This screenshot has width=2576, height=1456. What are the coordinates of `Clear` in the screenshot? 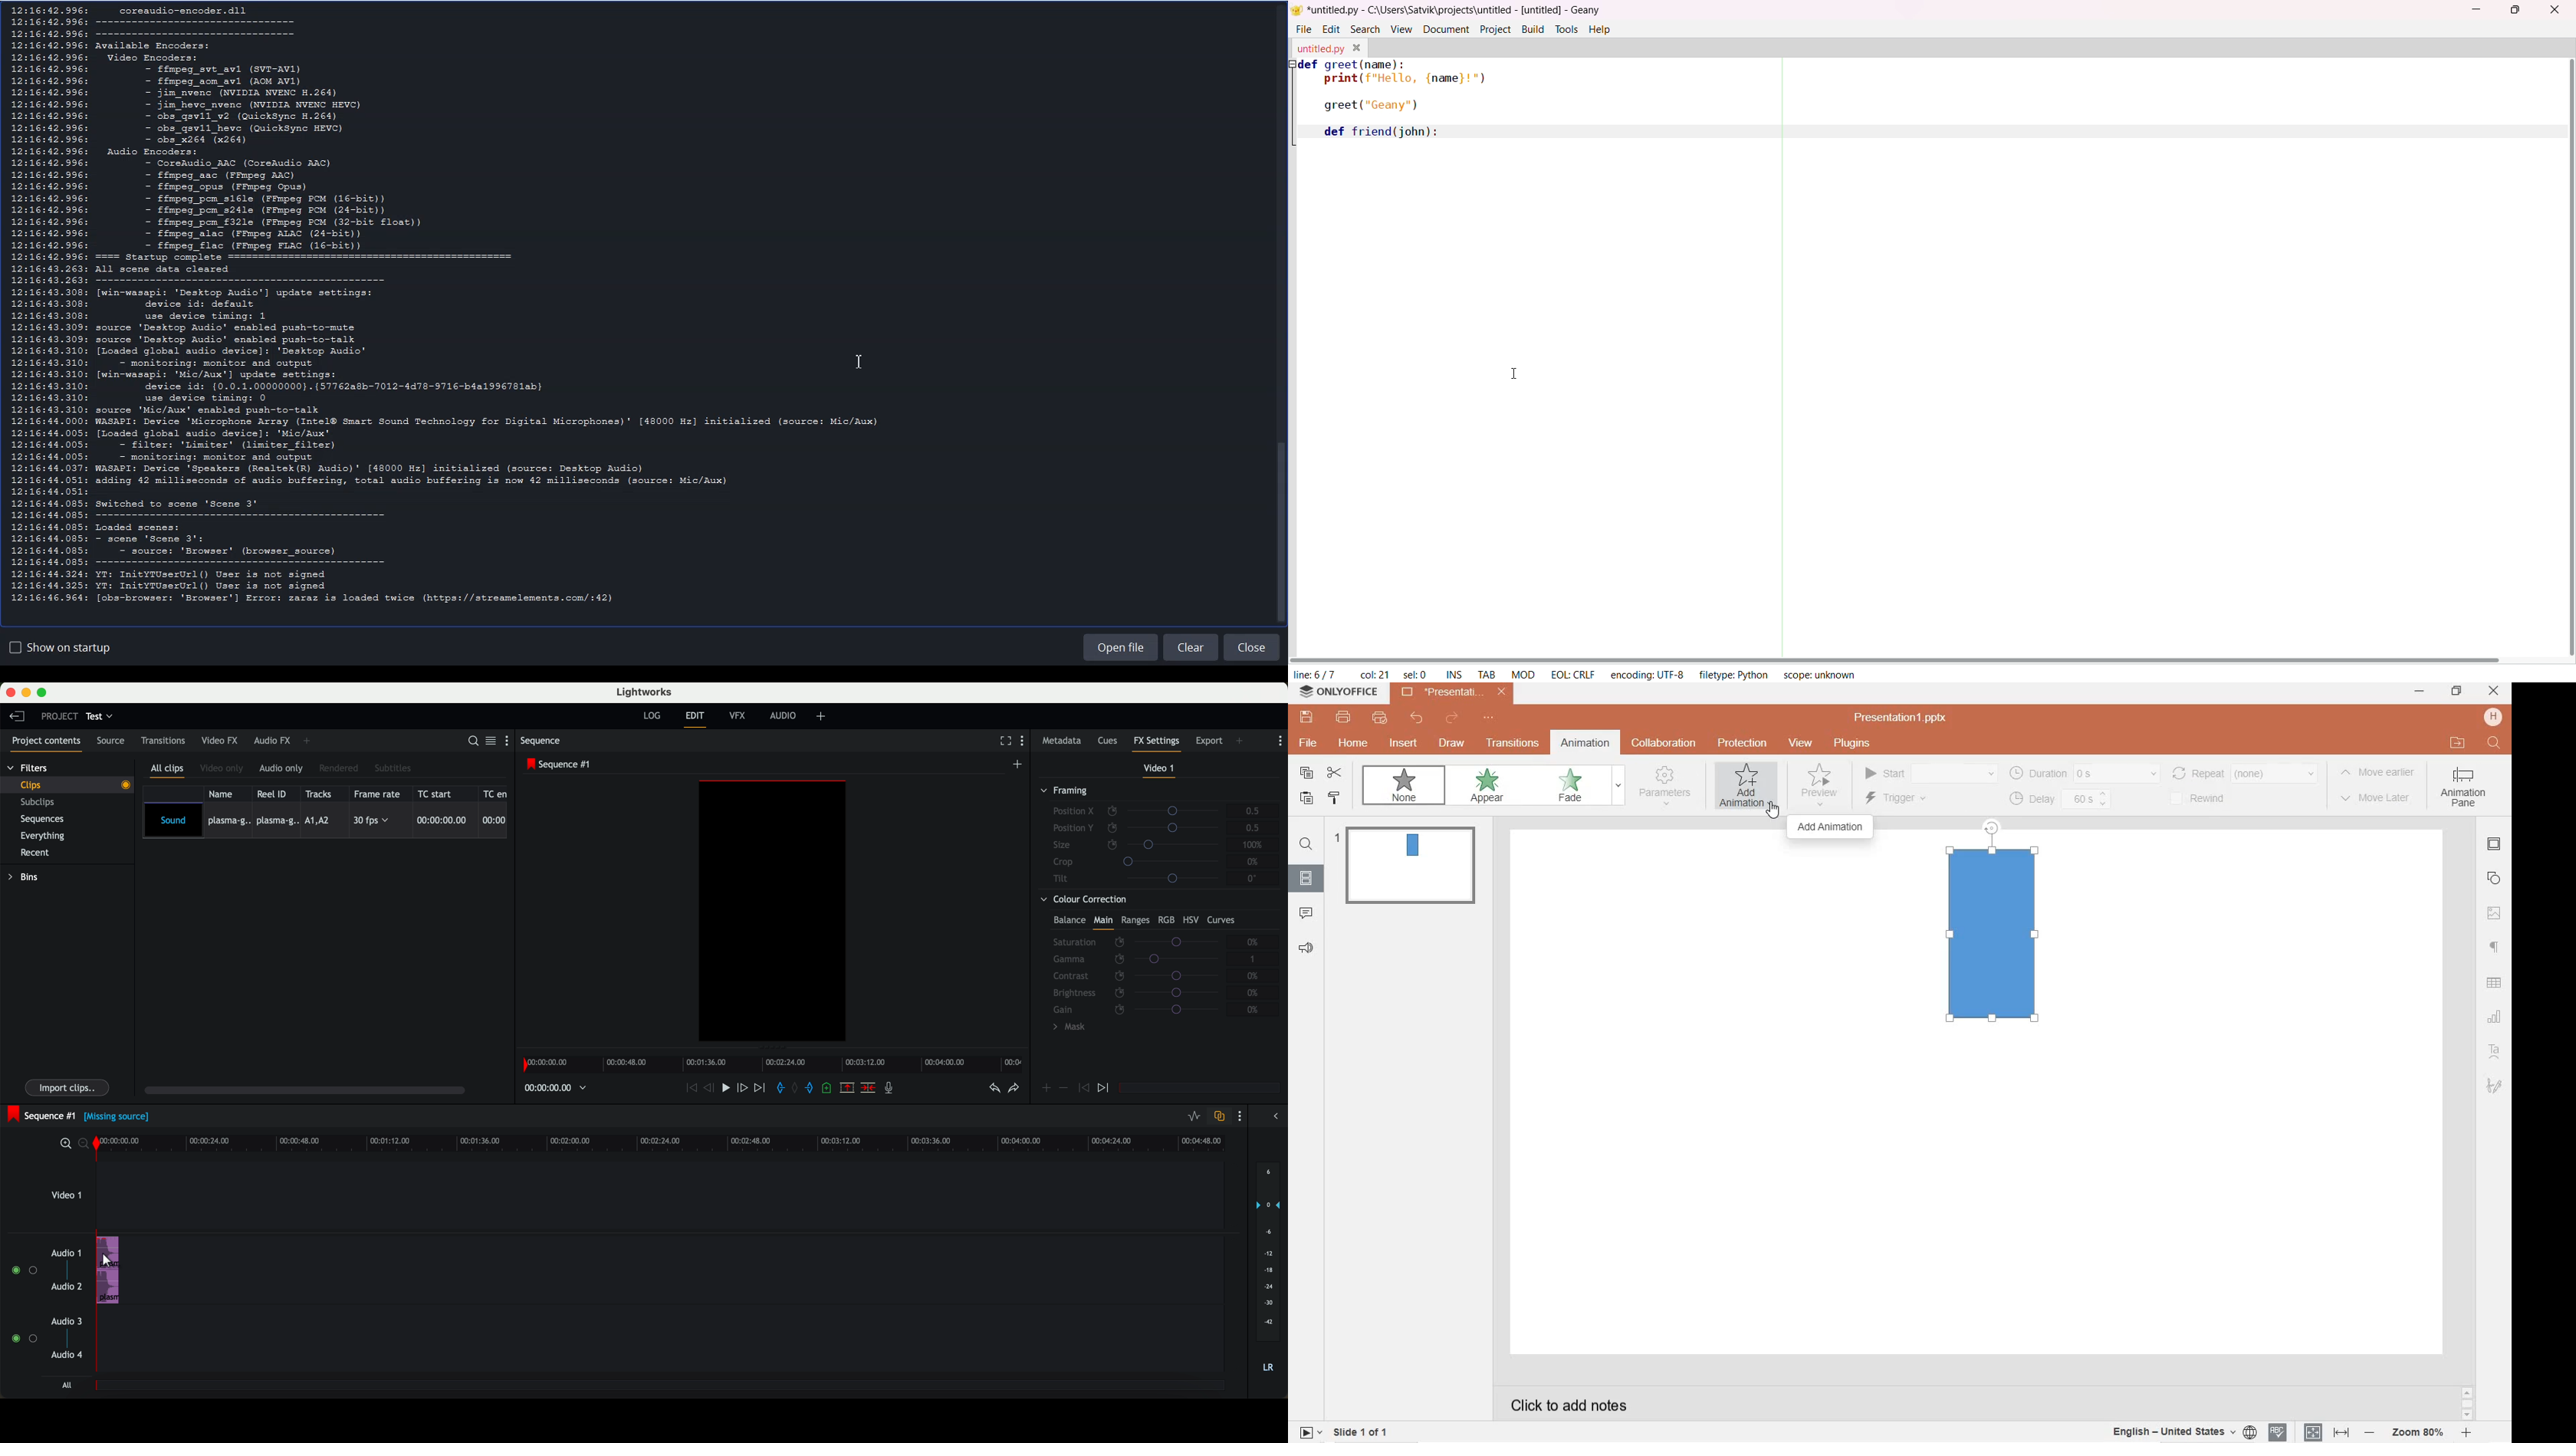 It's located at (1190, 646).